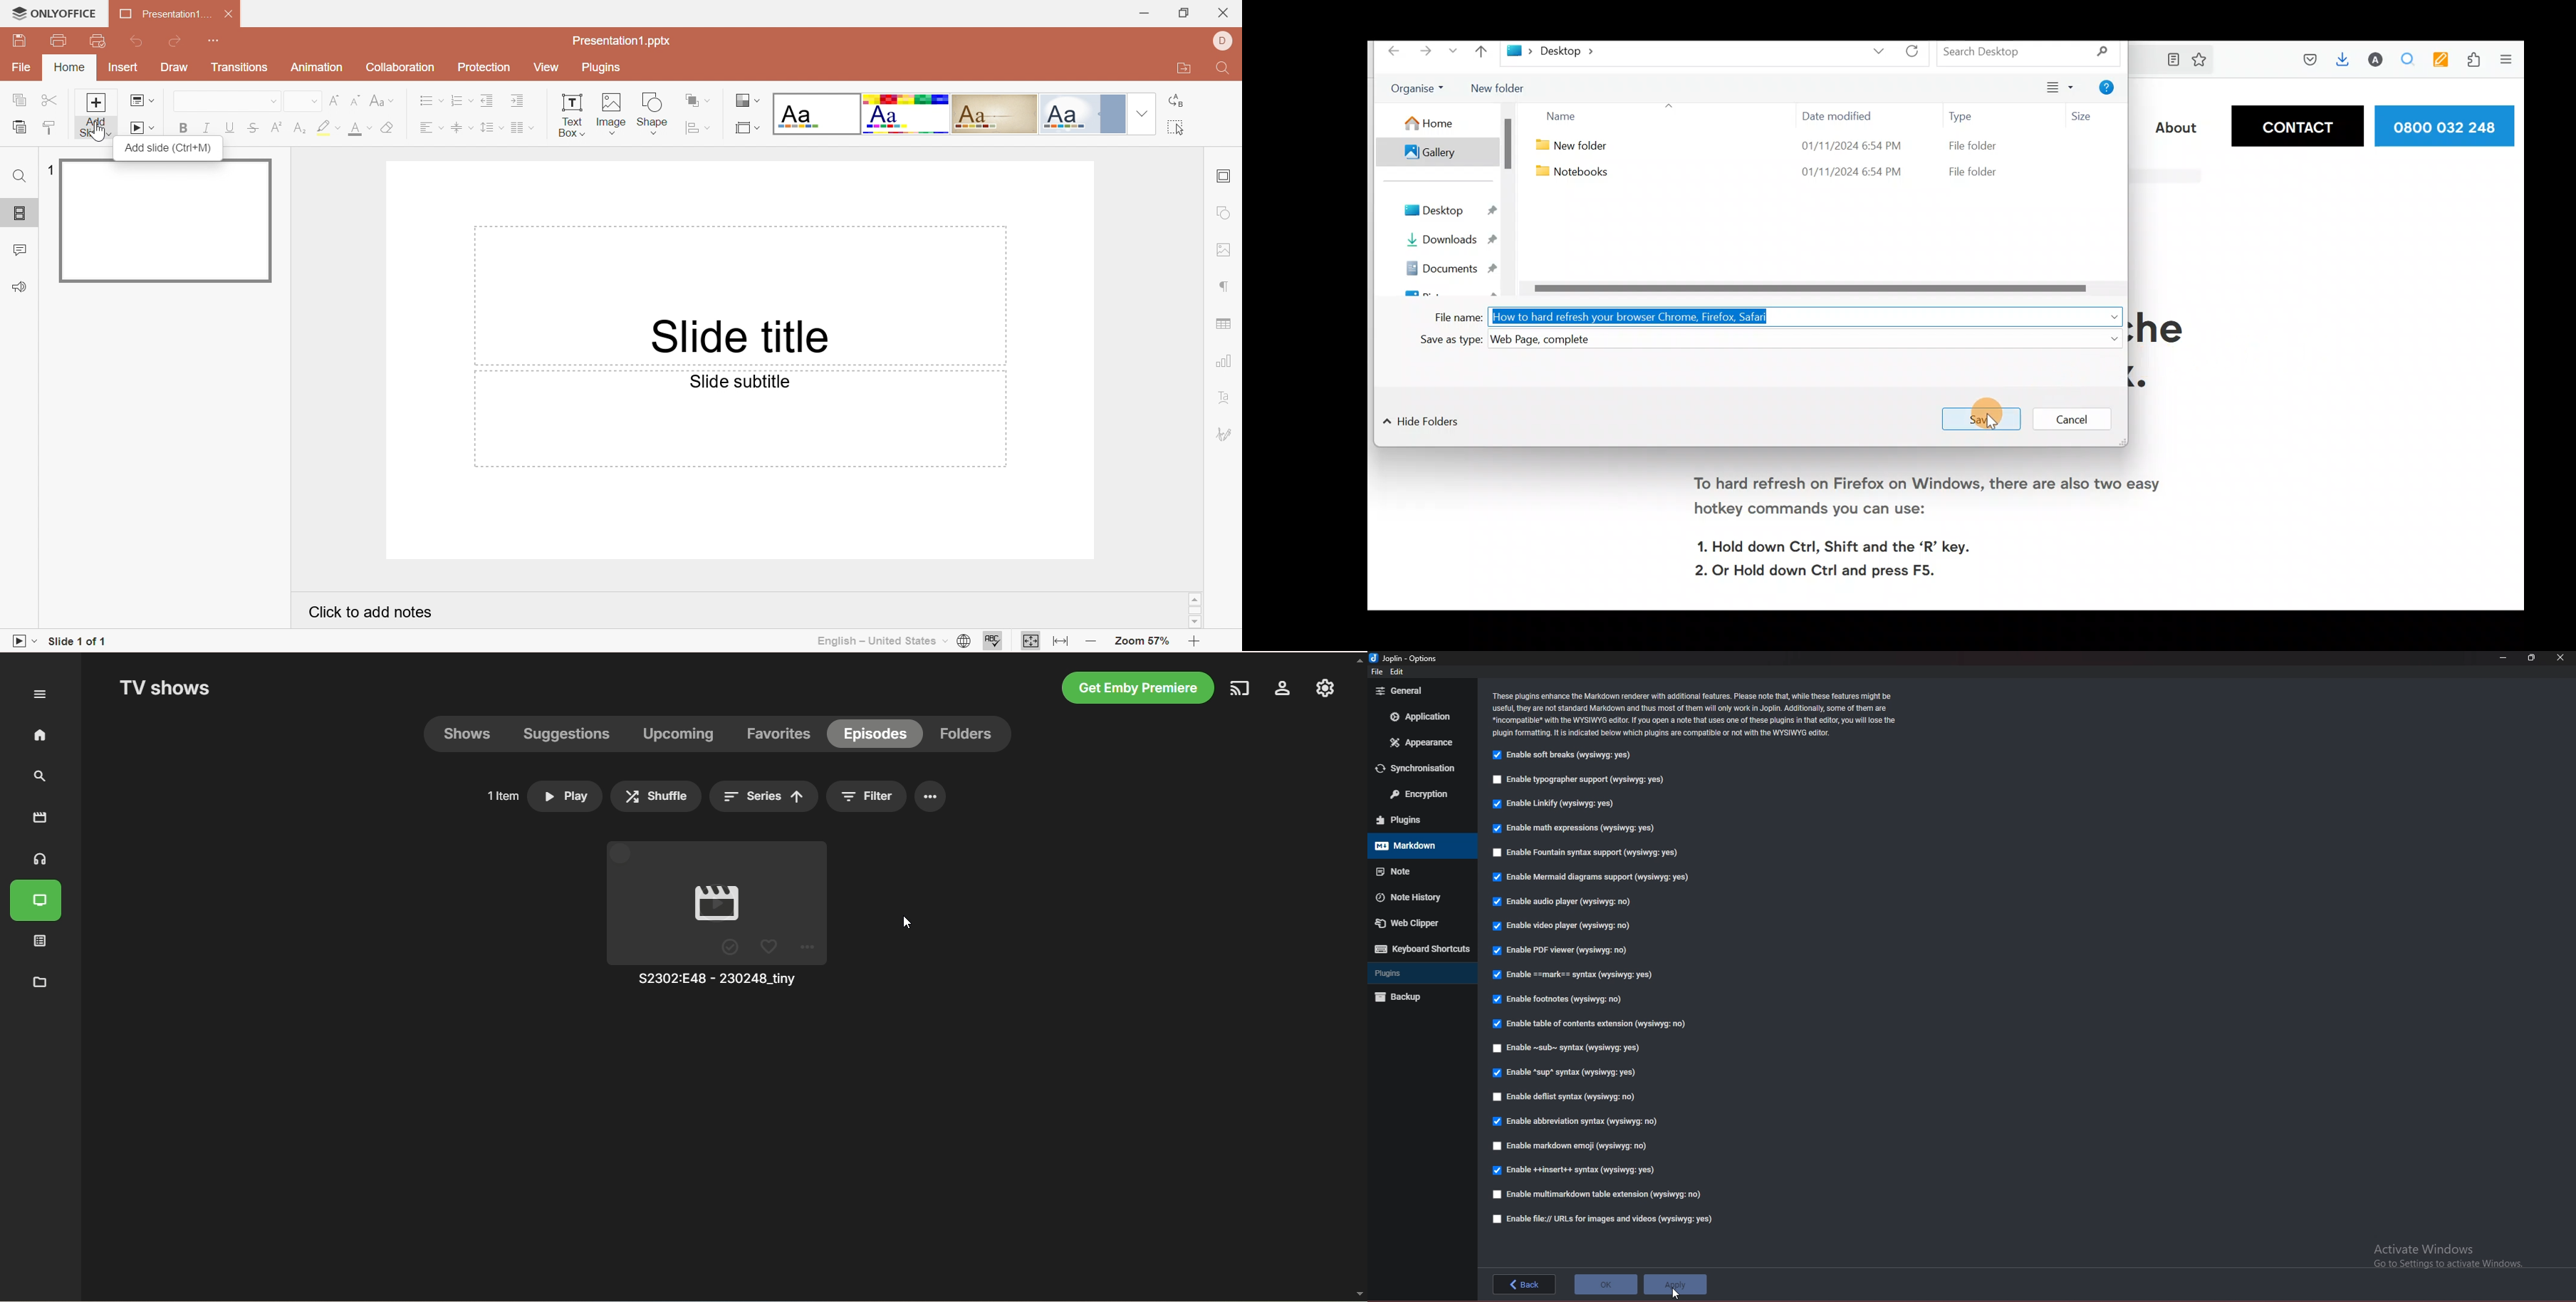 The image size is (2576, 1316). I want to click on Italic, so click(208, 126).